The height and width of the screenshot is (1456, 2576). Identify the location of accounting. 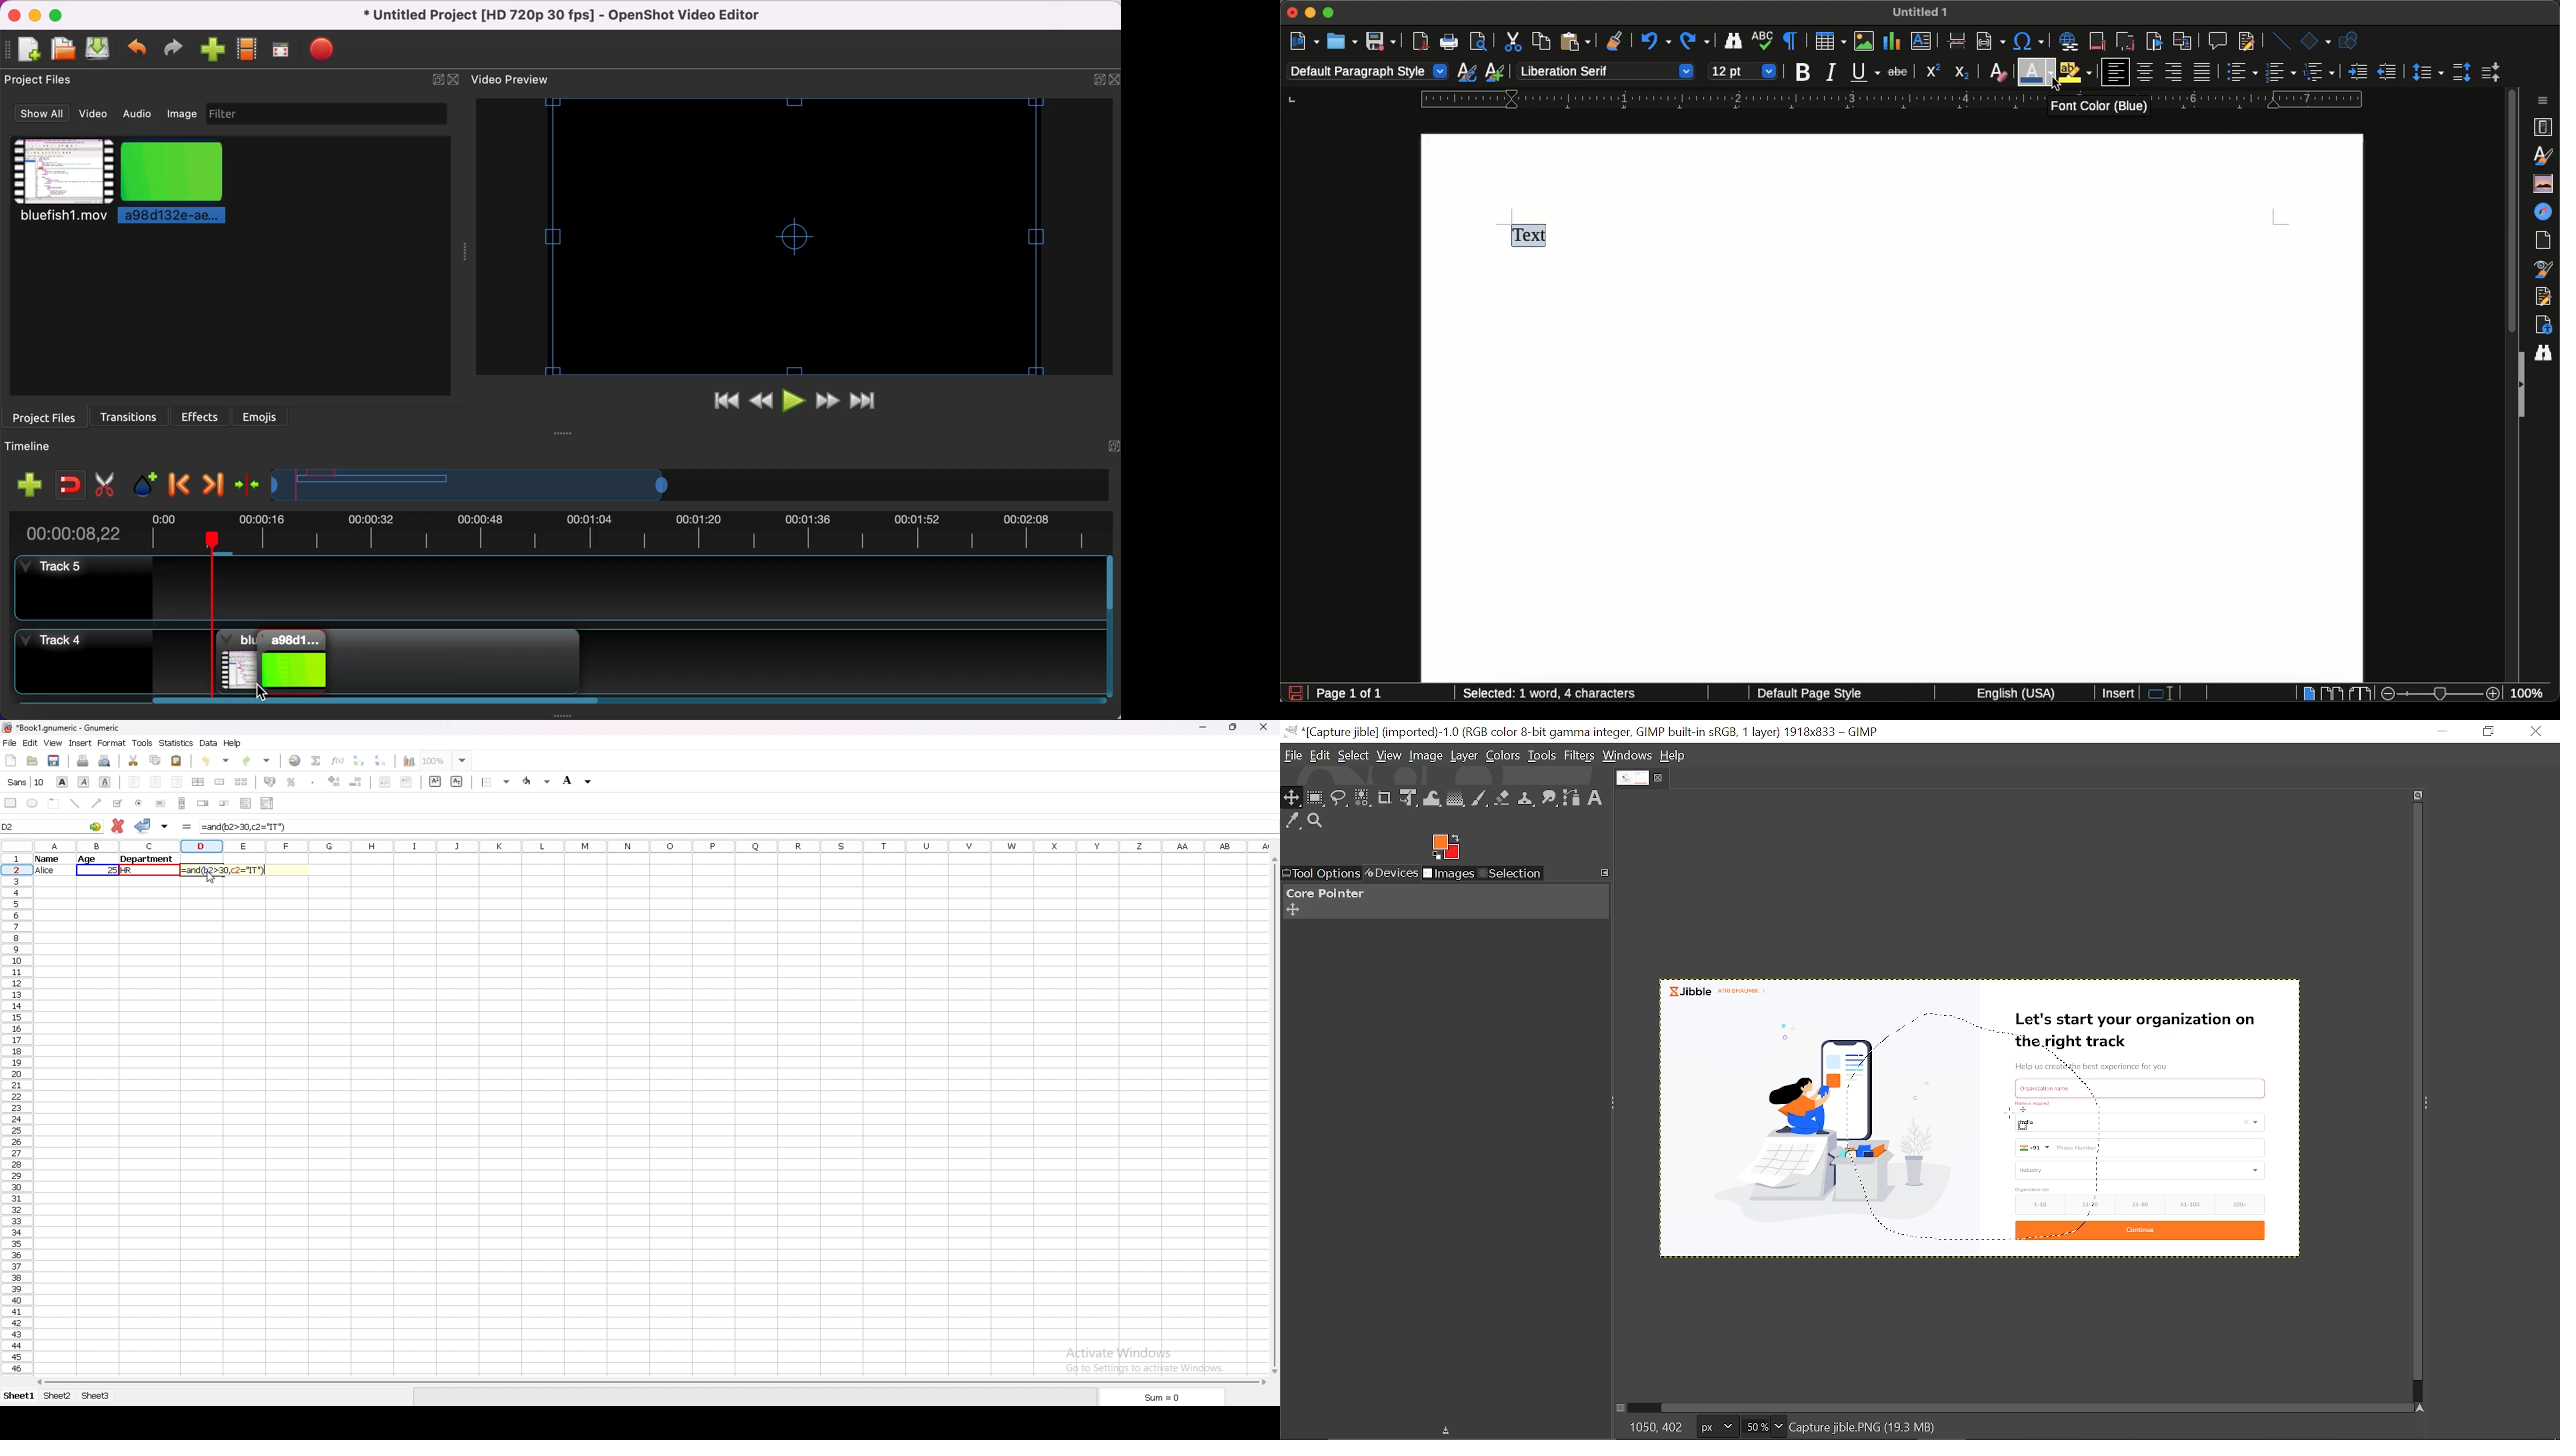
(269, 781).